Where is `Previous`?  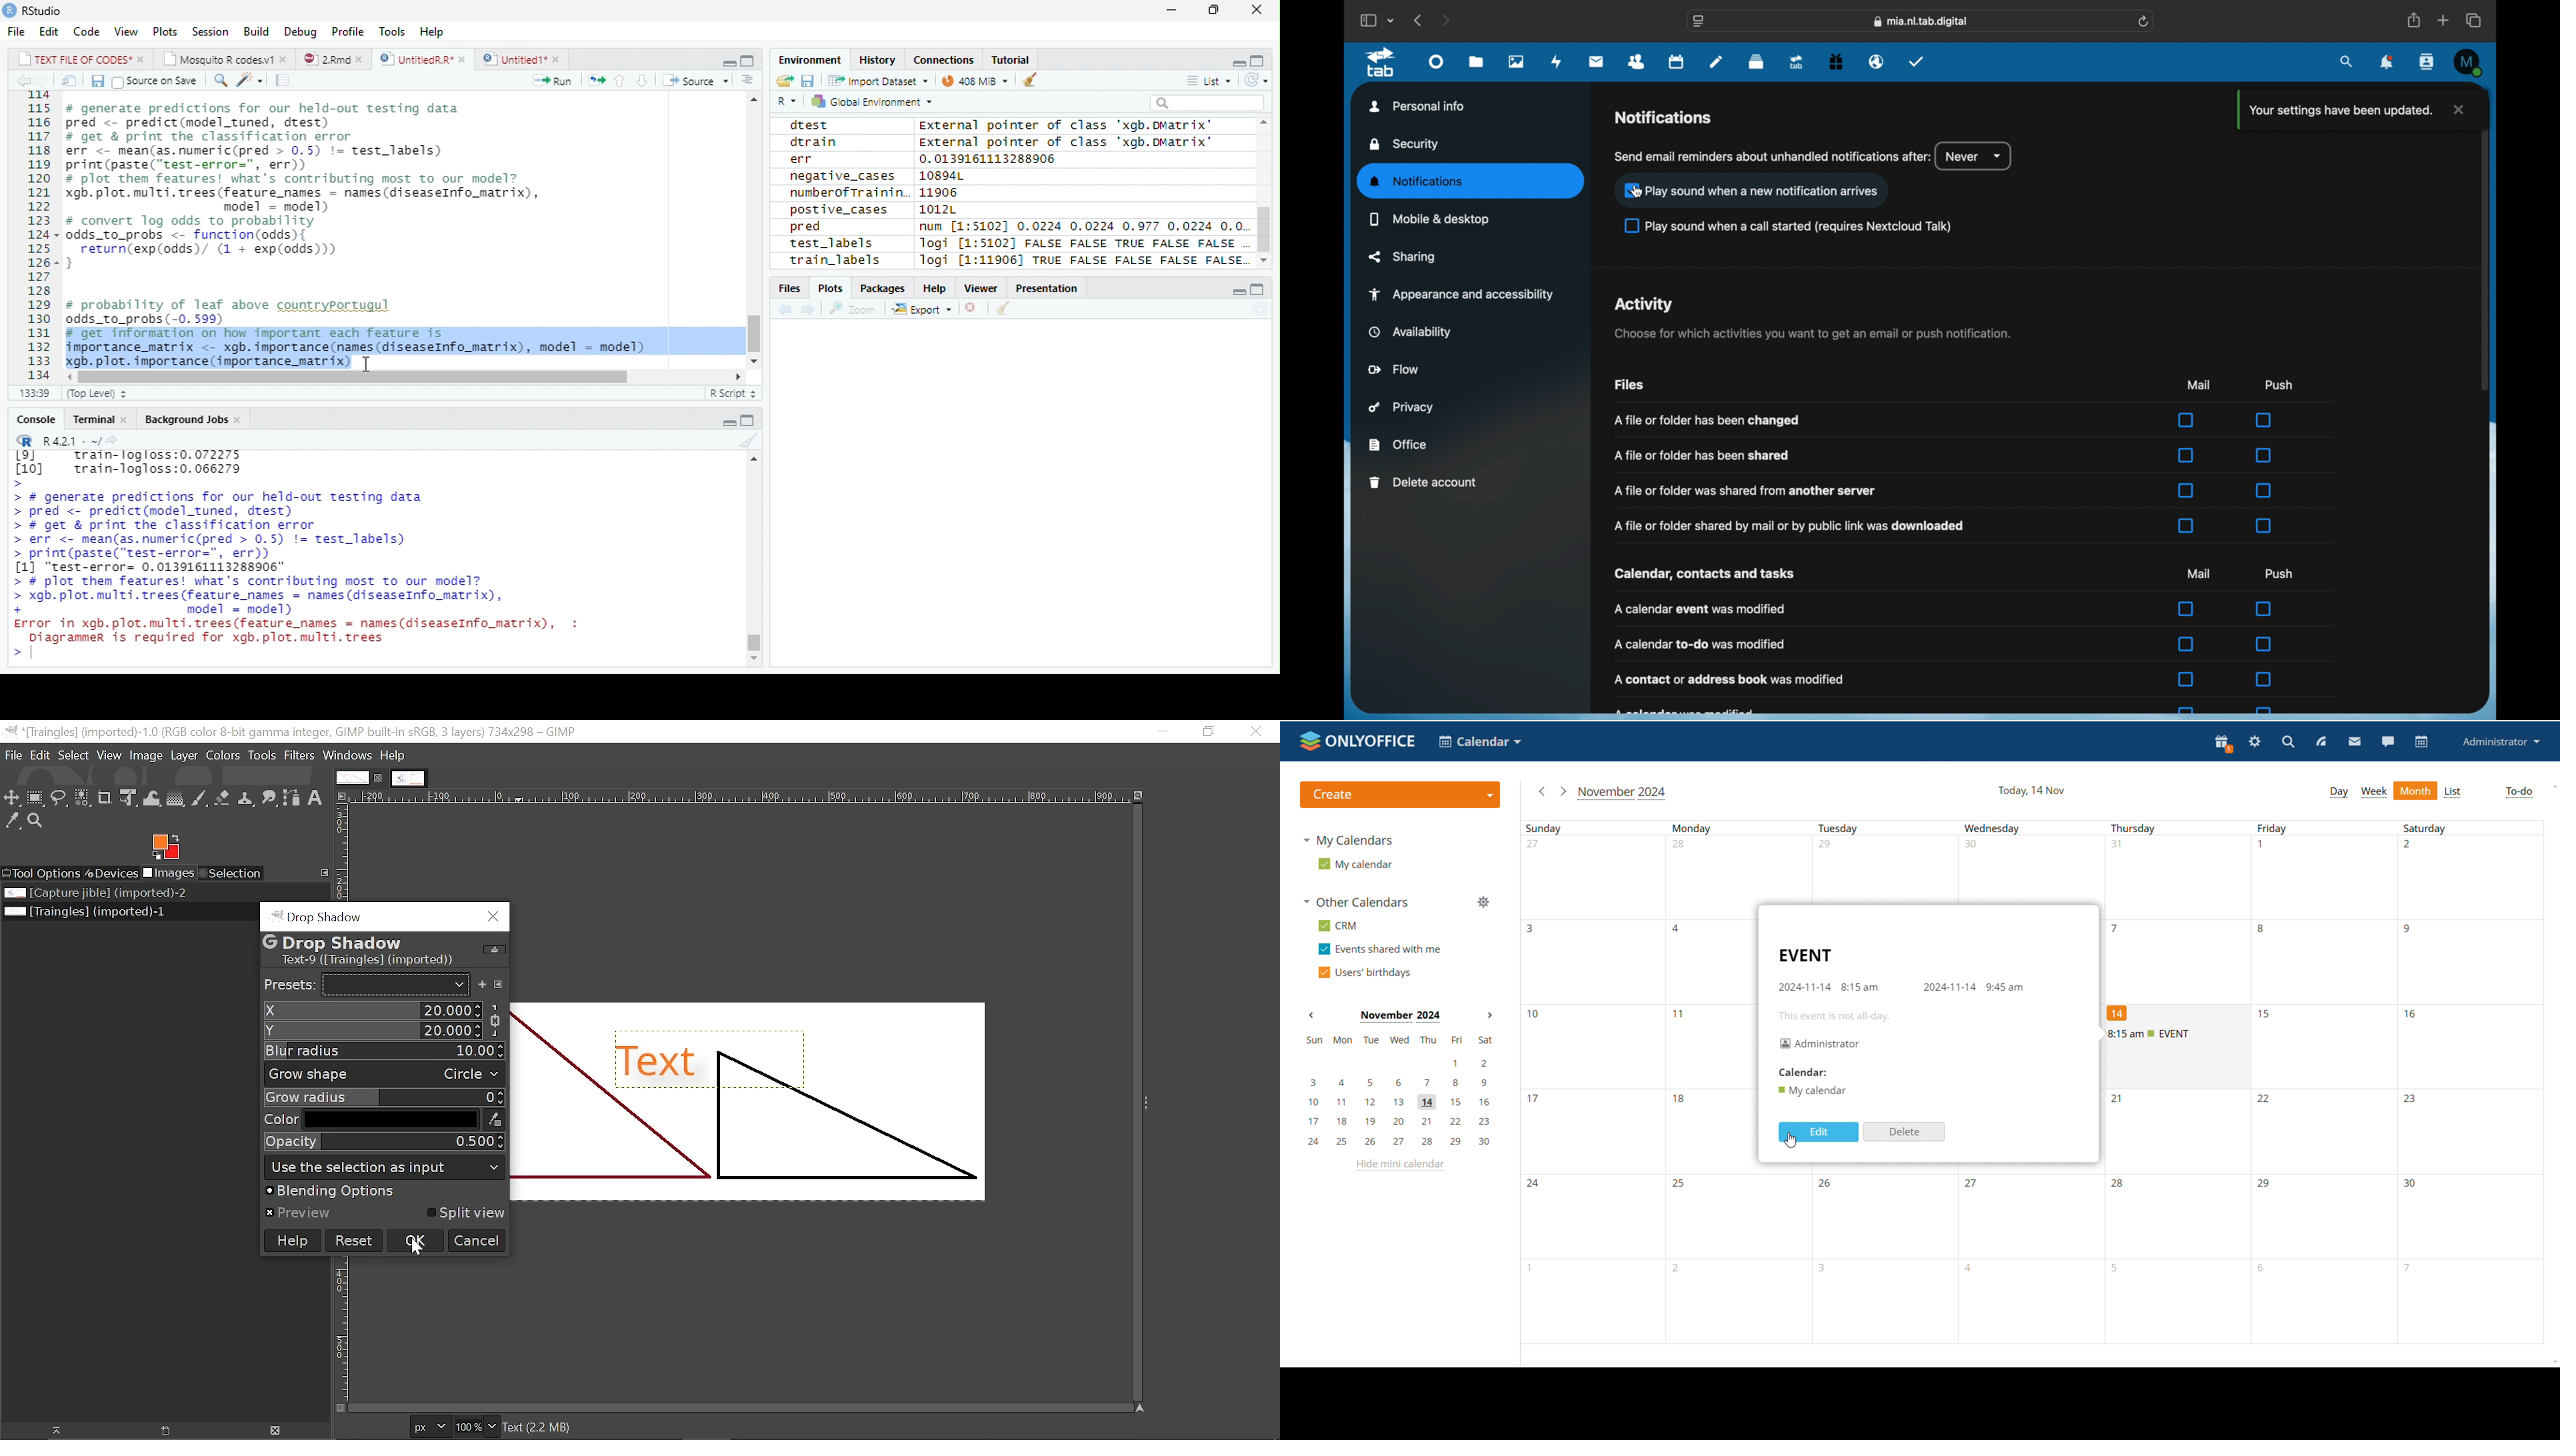
Previous is located at coordinates (782, 308).